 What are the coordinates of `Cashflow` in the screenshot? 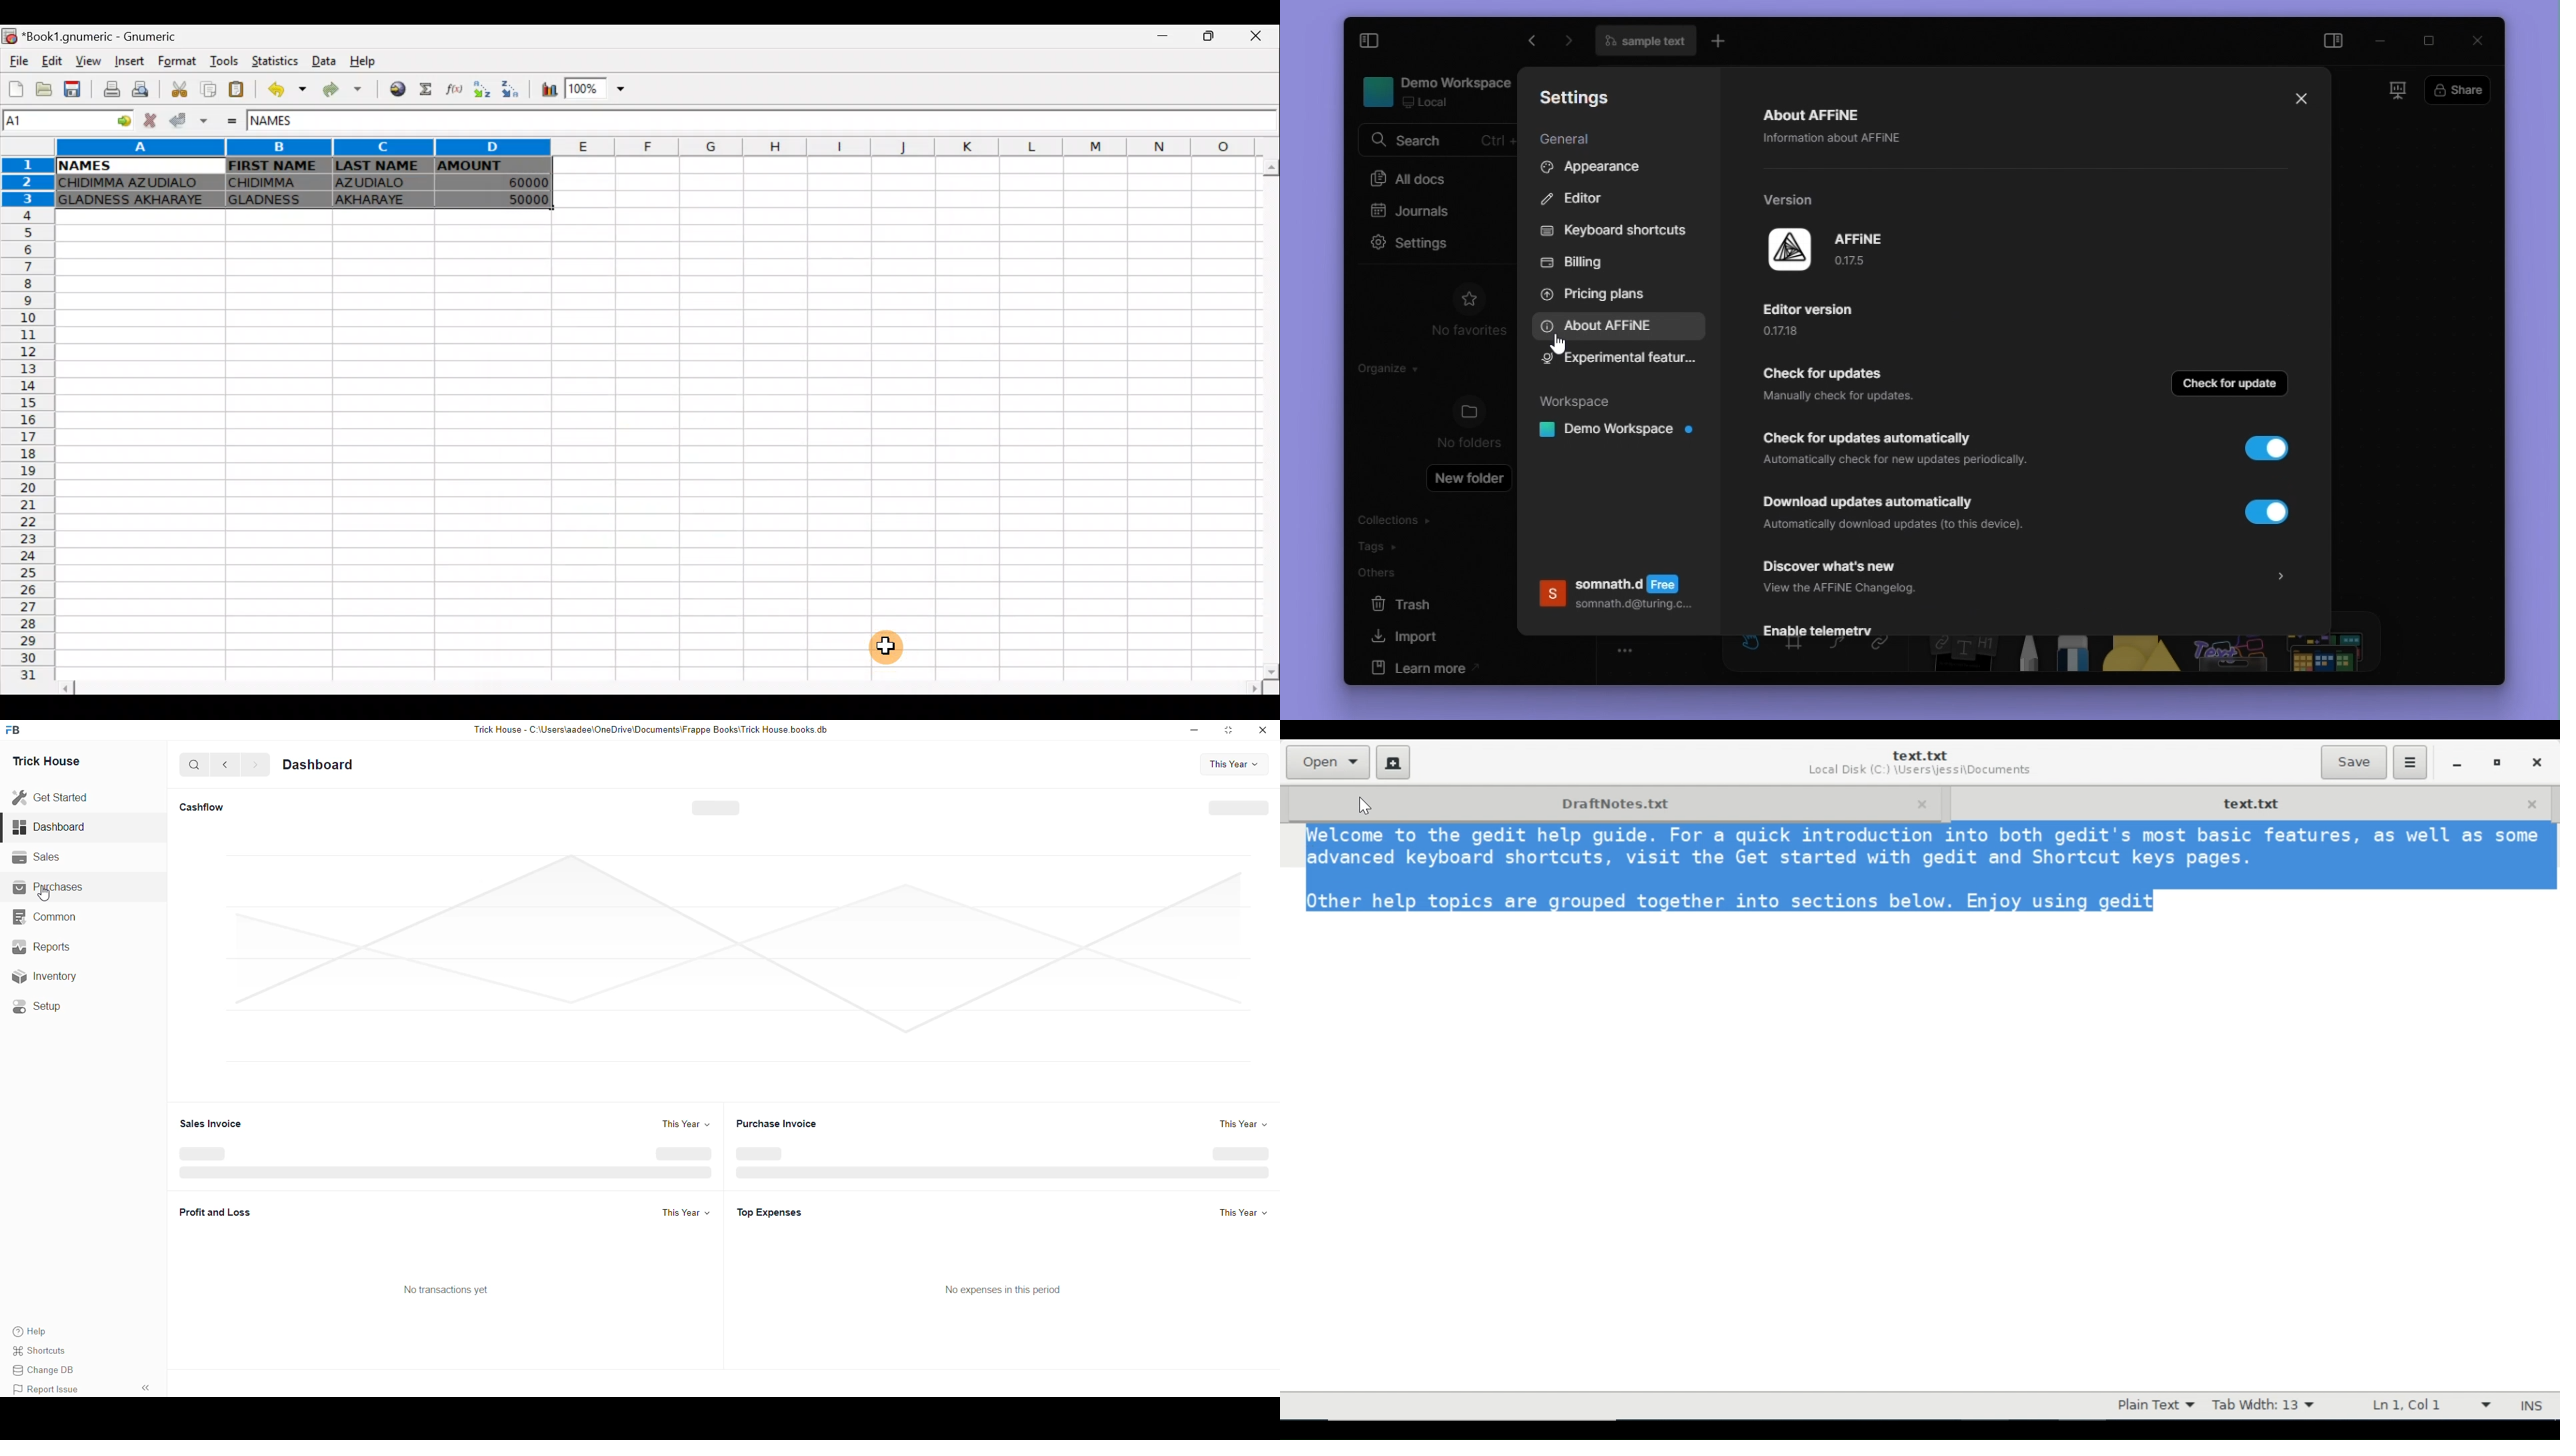 It's located at (199, 805).